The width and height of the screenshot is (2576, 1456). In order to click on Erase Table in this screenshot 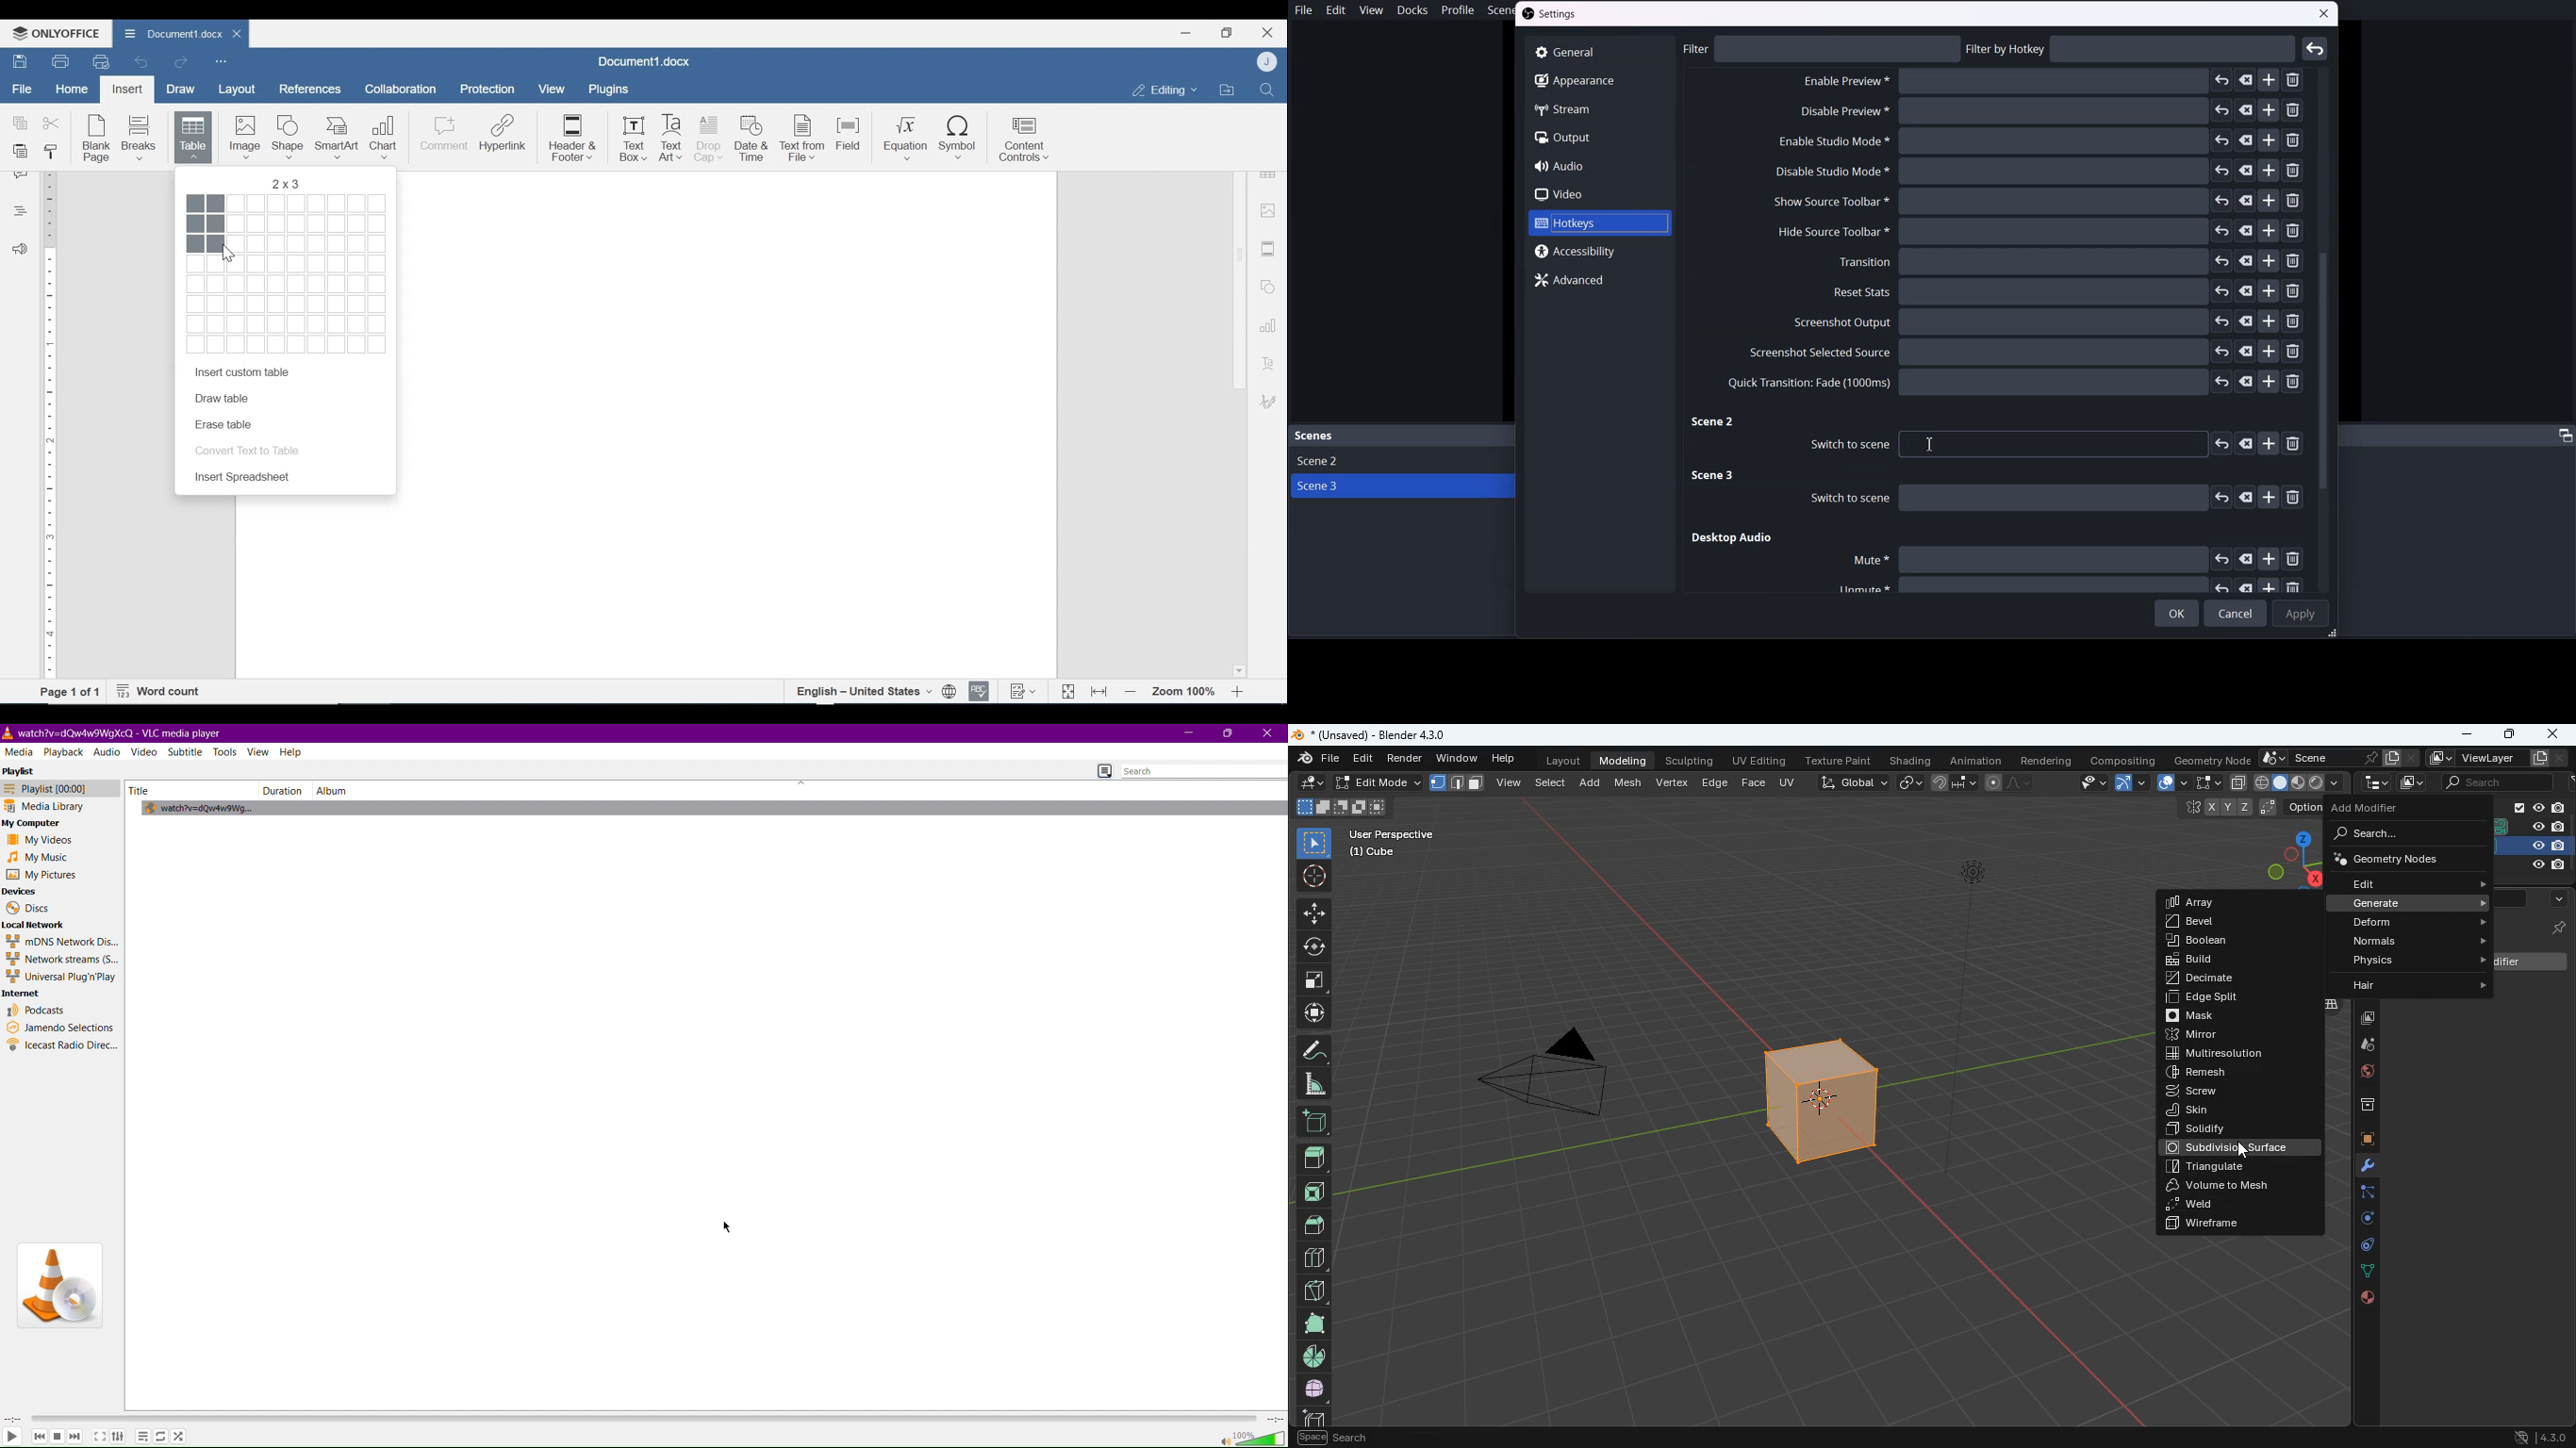, I will do `click(223, 424)`.